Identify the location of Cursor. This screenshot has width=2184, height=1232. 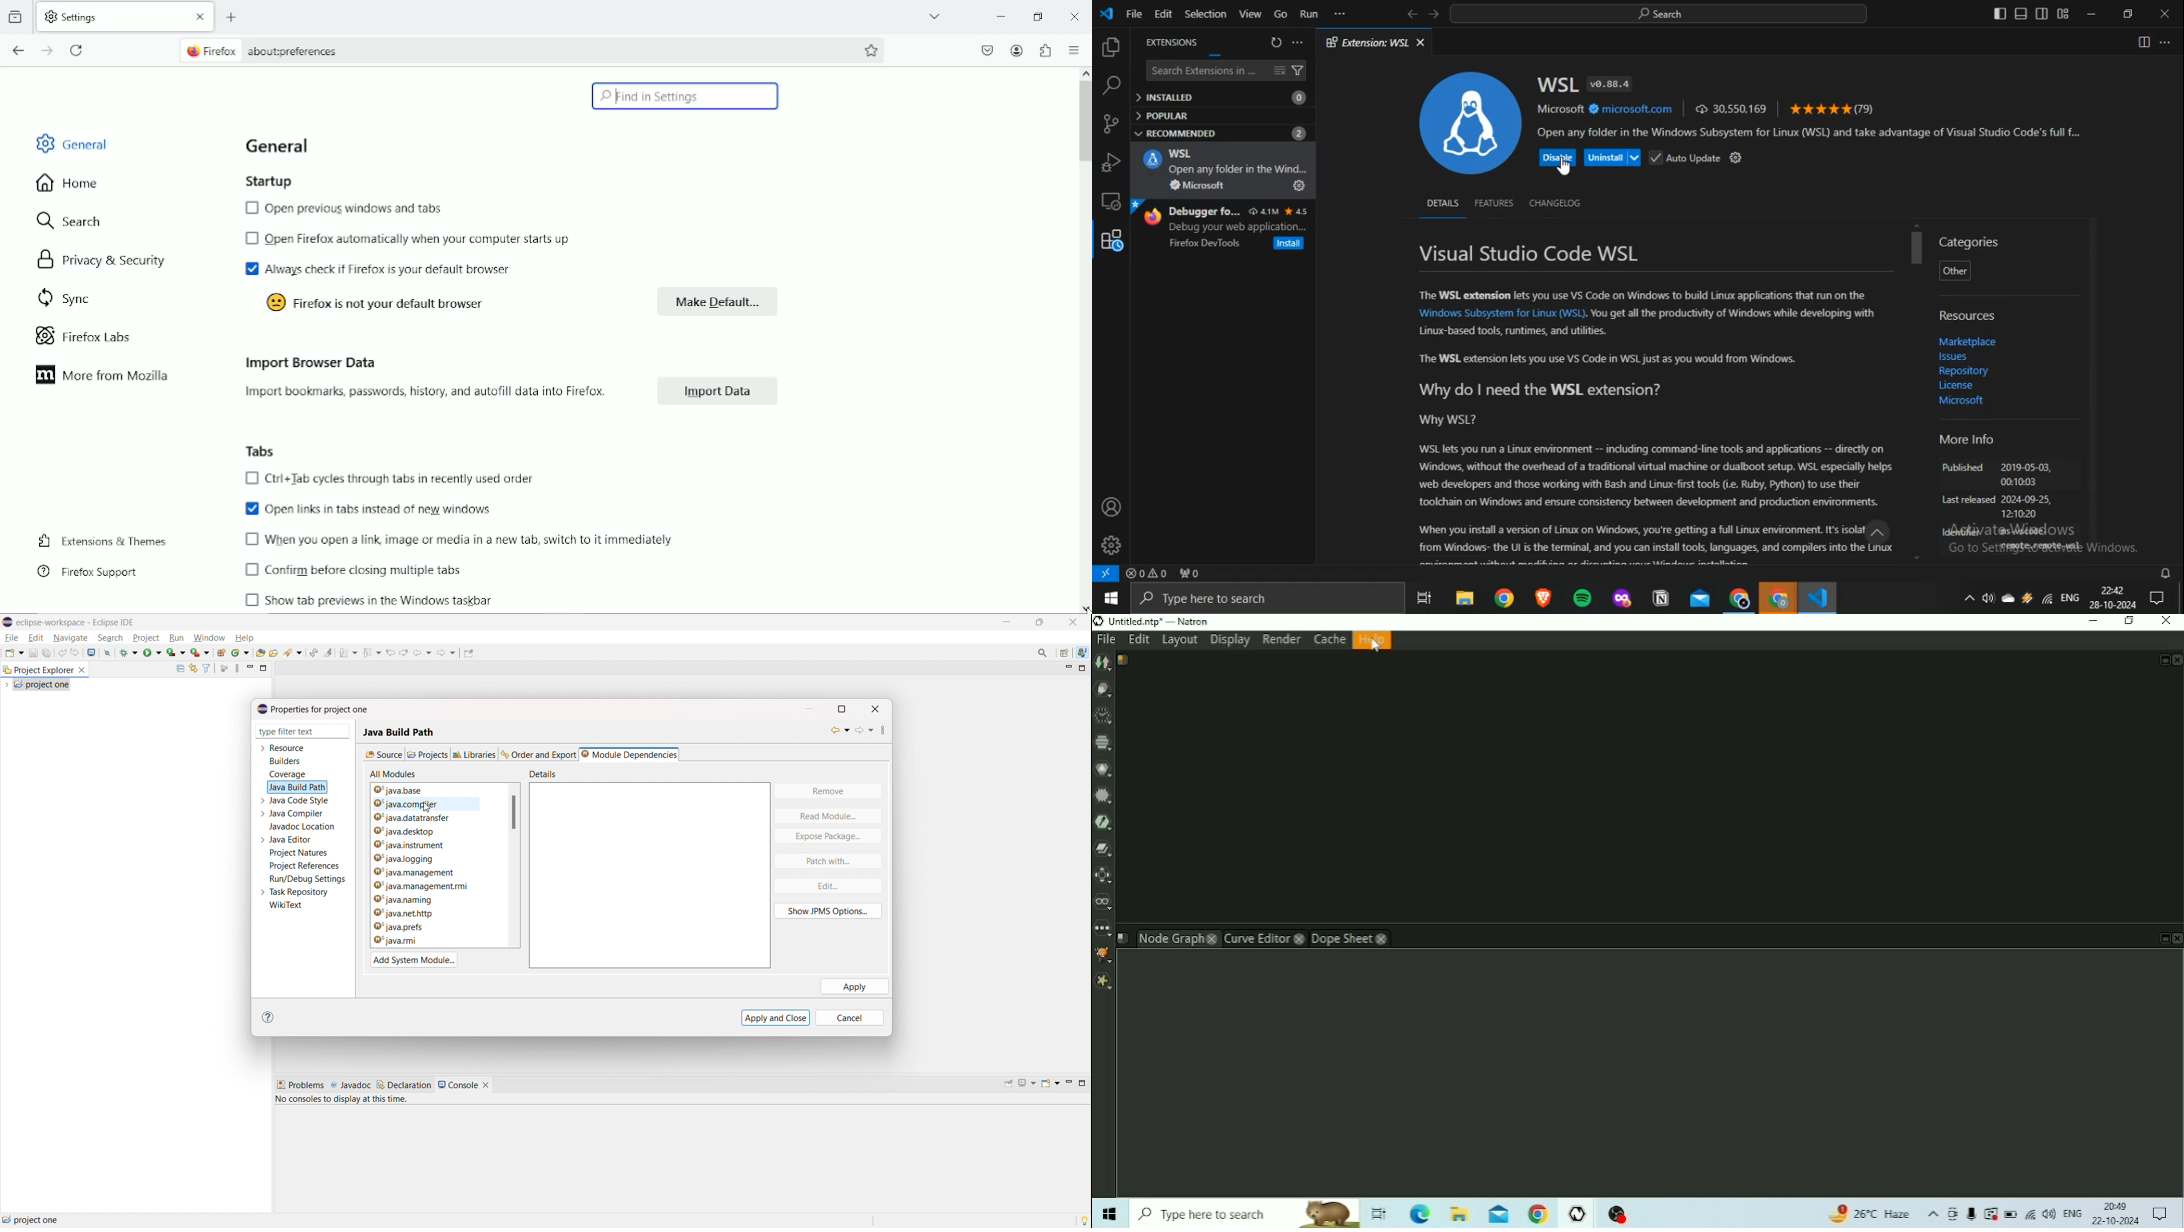
(1082, 609).